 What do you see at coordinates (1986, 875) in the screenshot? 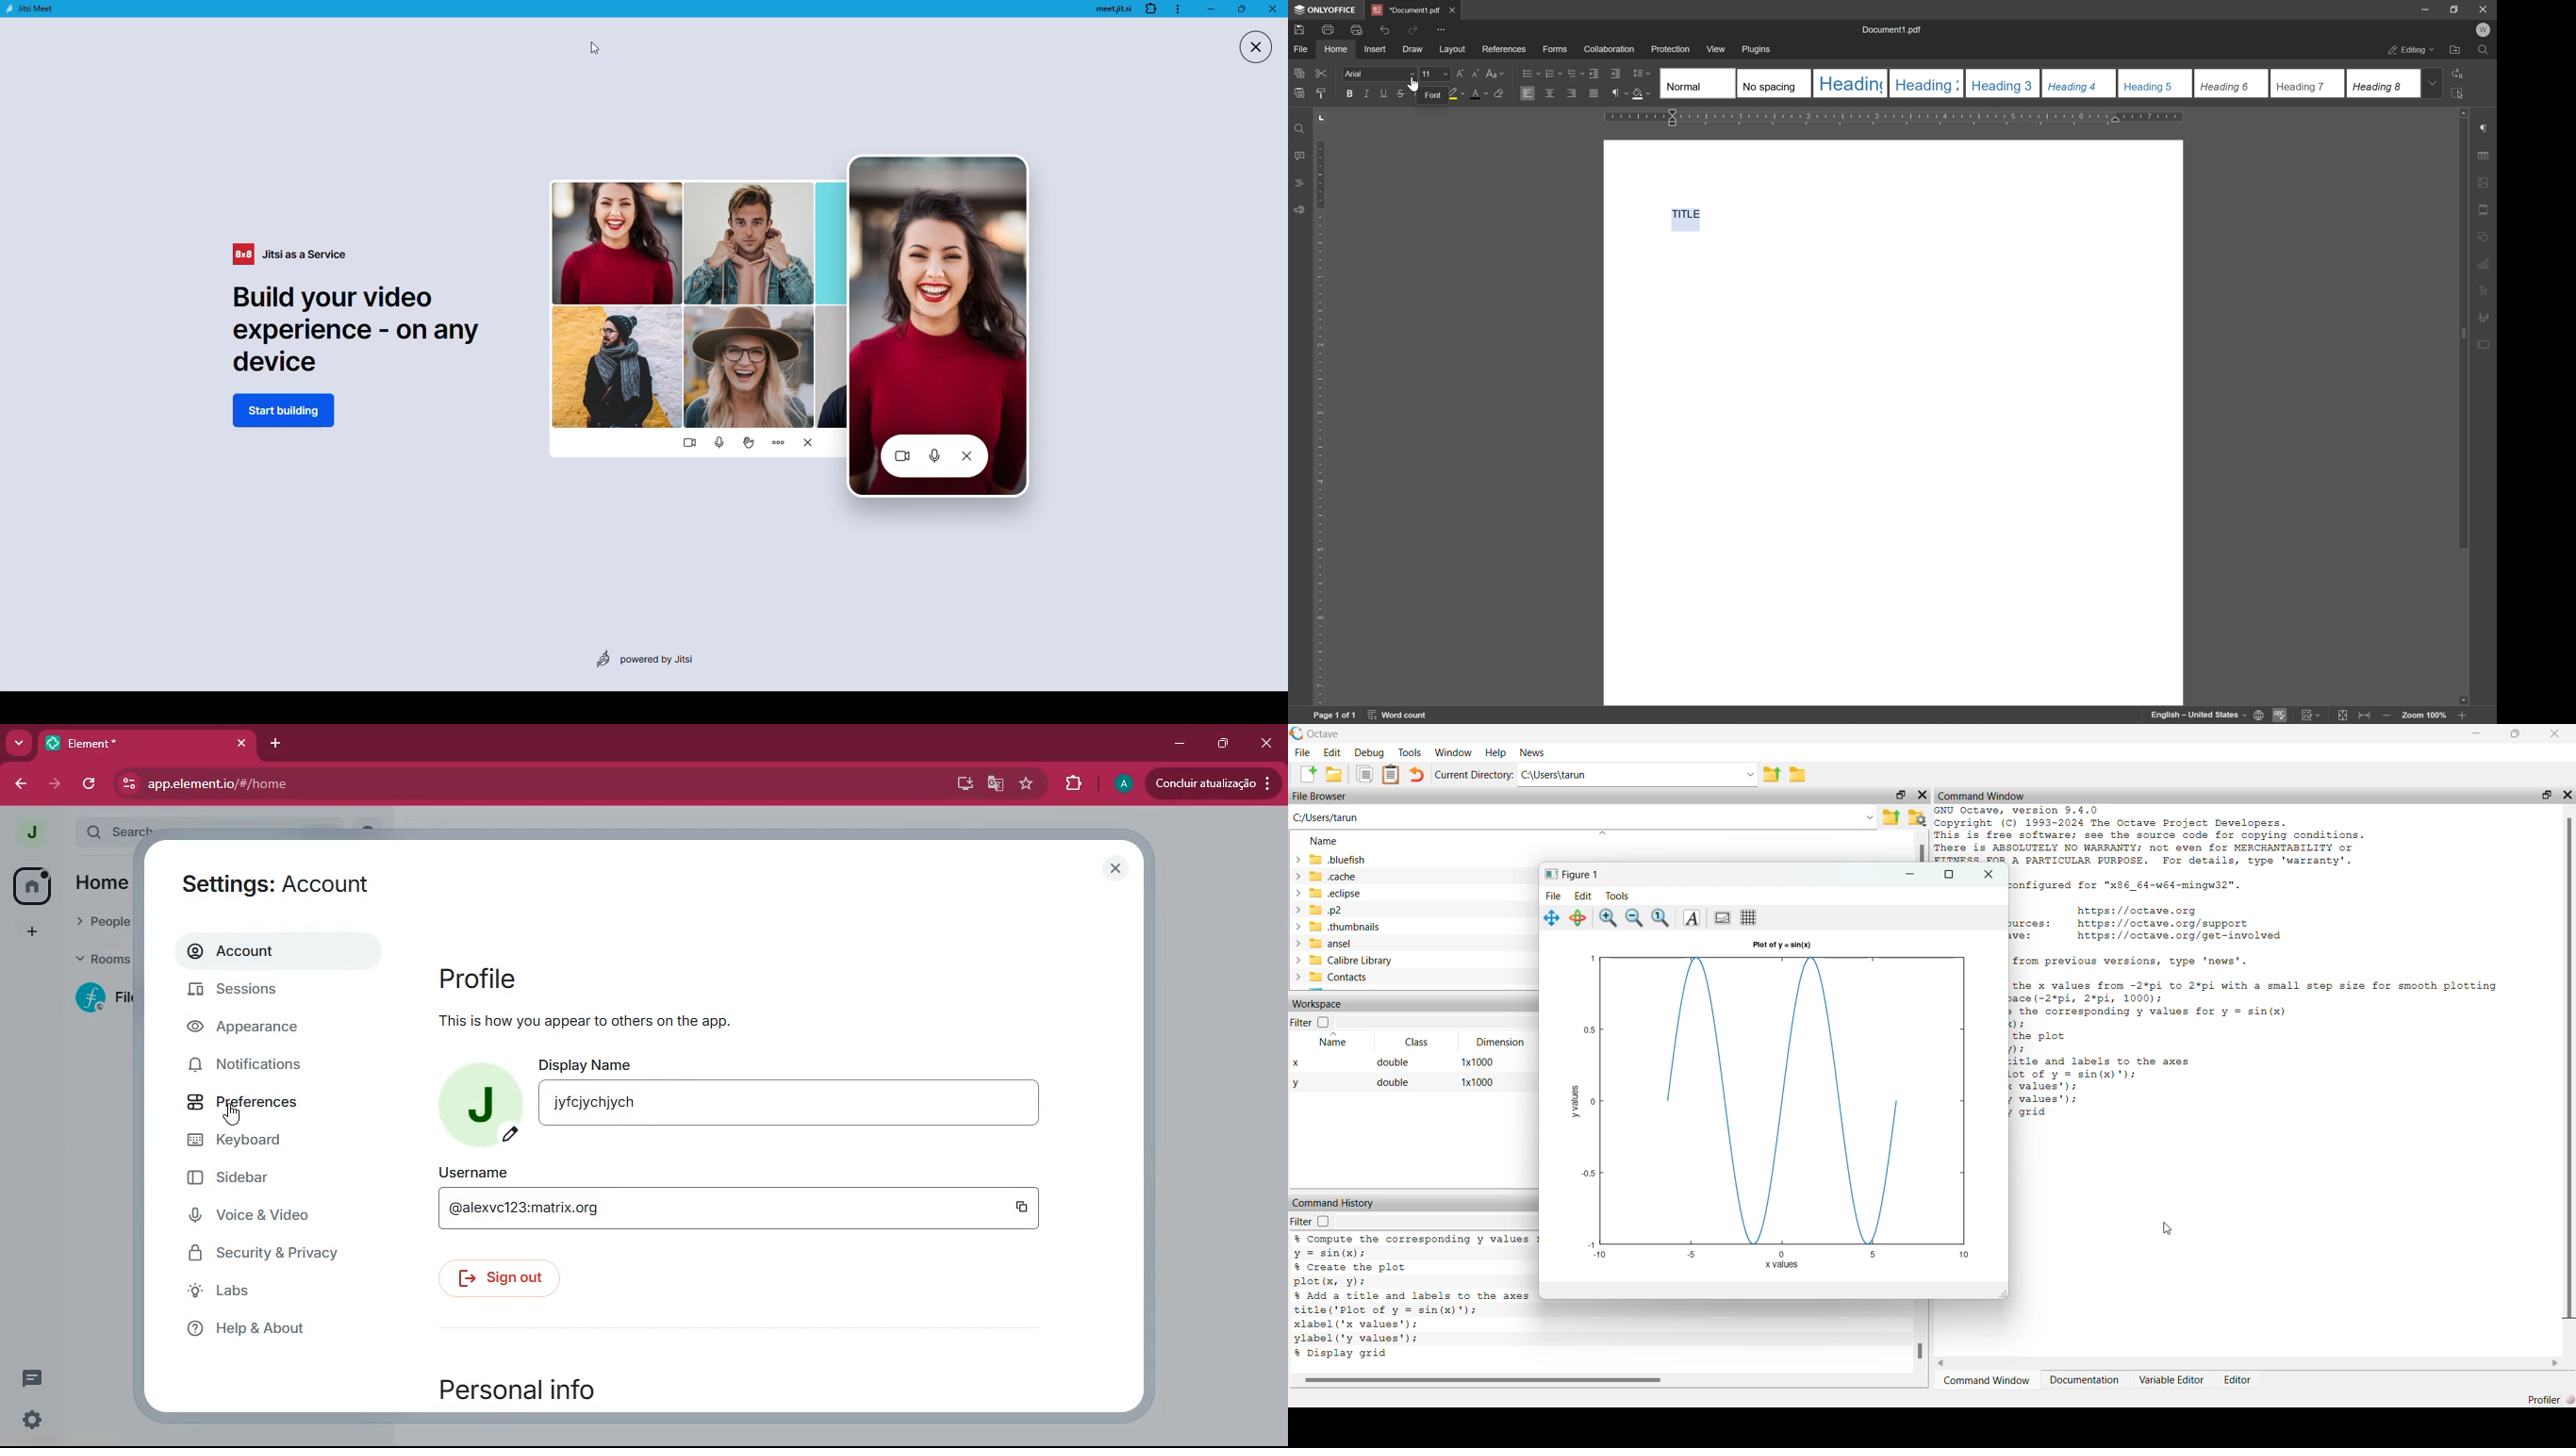
I see `close` at bounding box center [1986, 875].